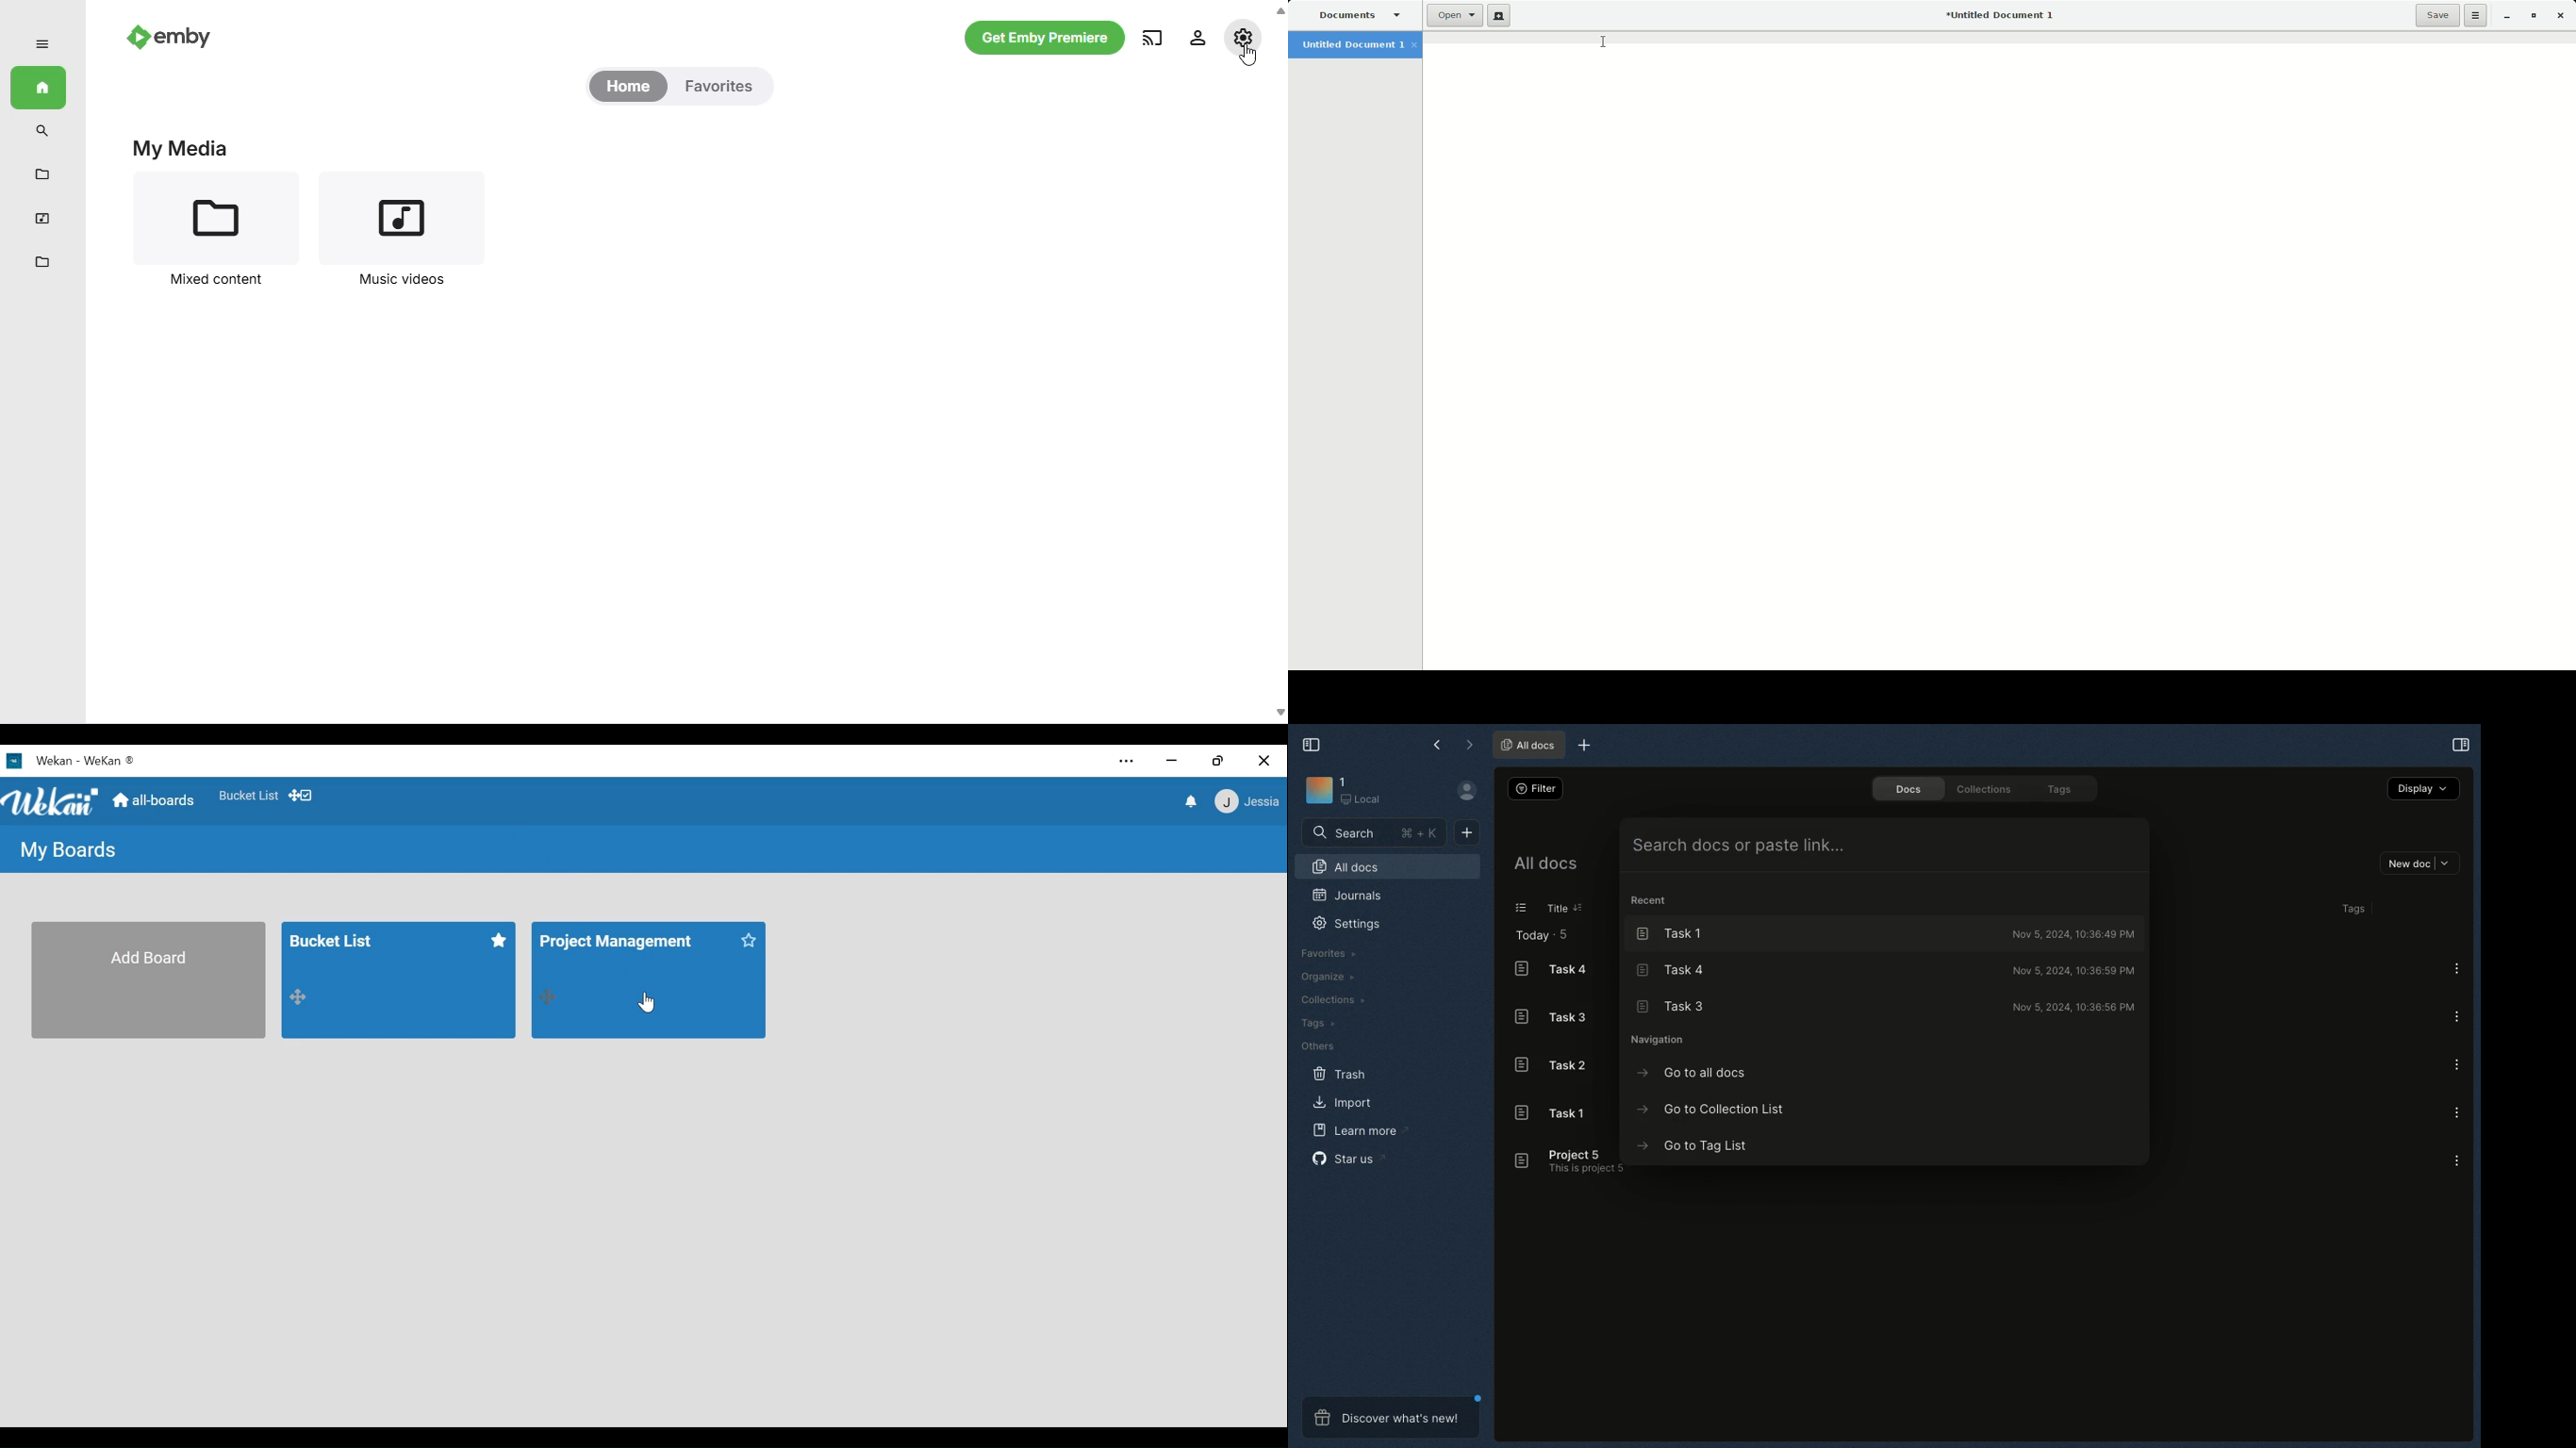 This screenshot has height=1456, width=2576. What do you see at coordinates (1351, 865) in the screenshot?
I see `All docs` at bounding box center [1351, 865].